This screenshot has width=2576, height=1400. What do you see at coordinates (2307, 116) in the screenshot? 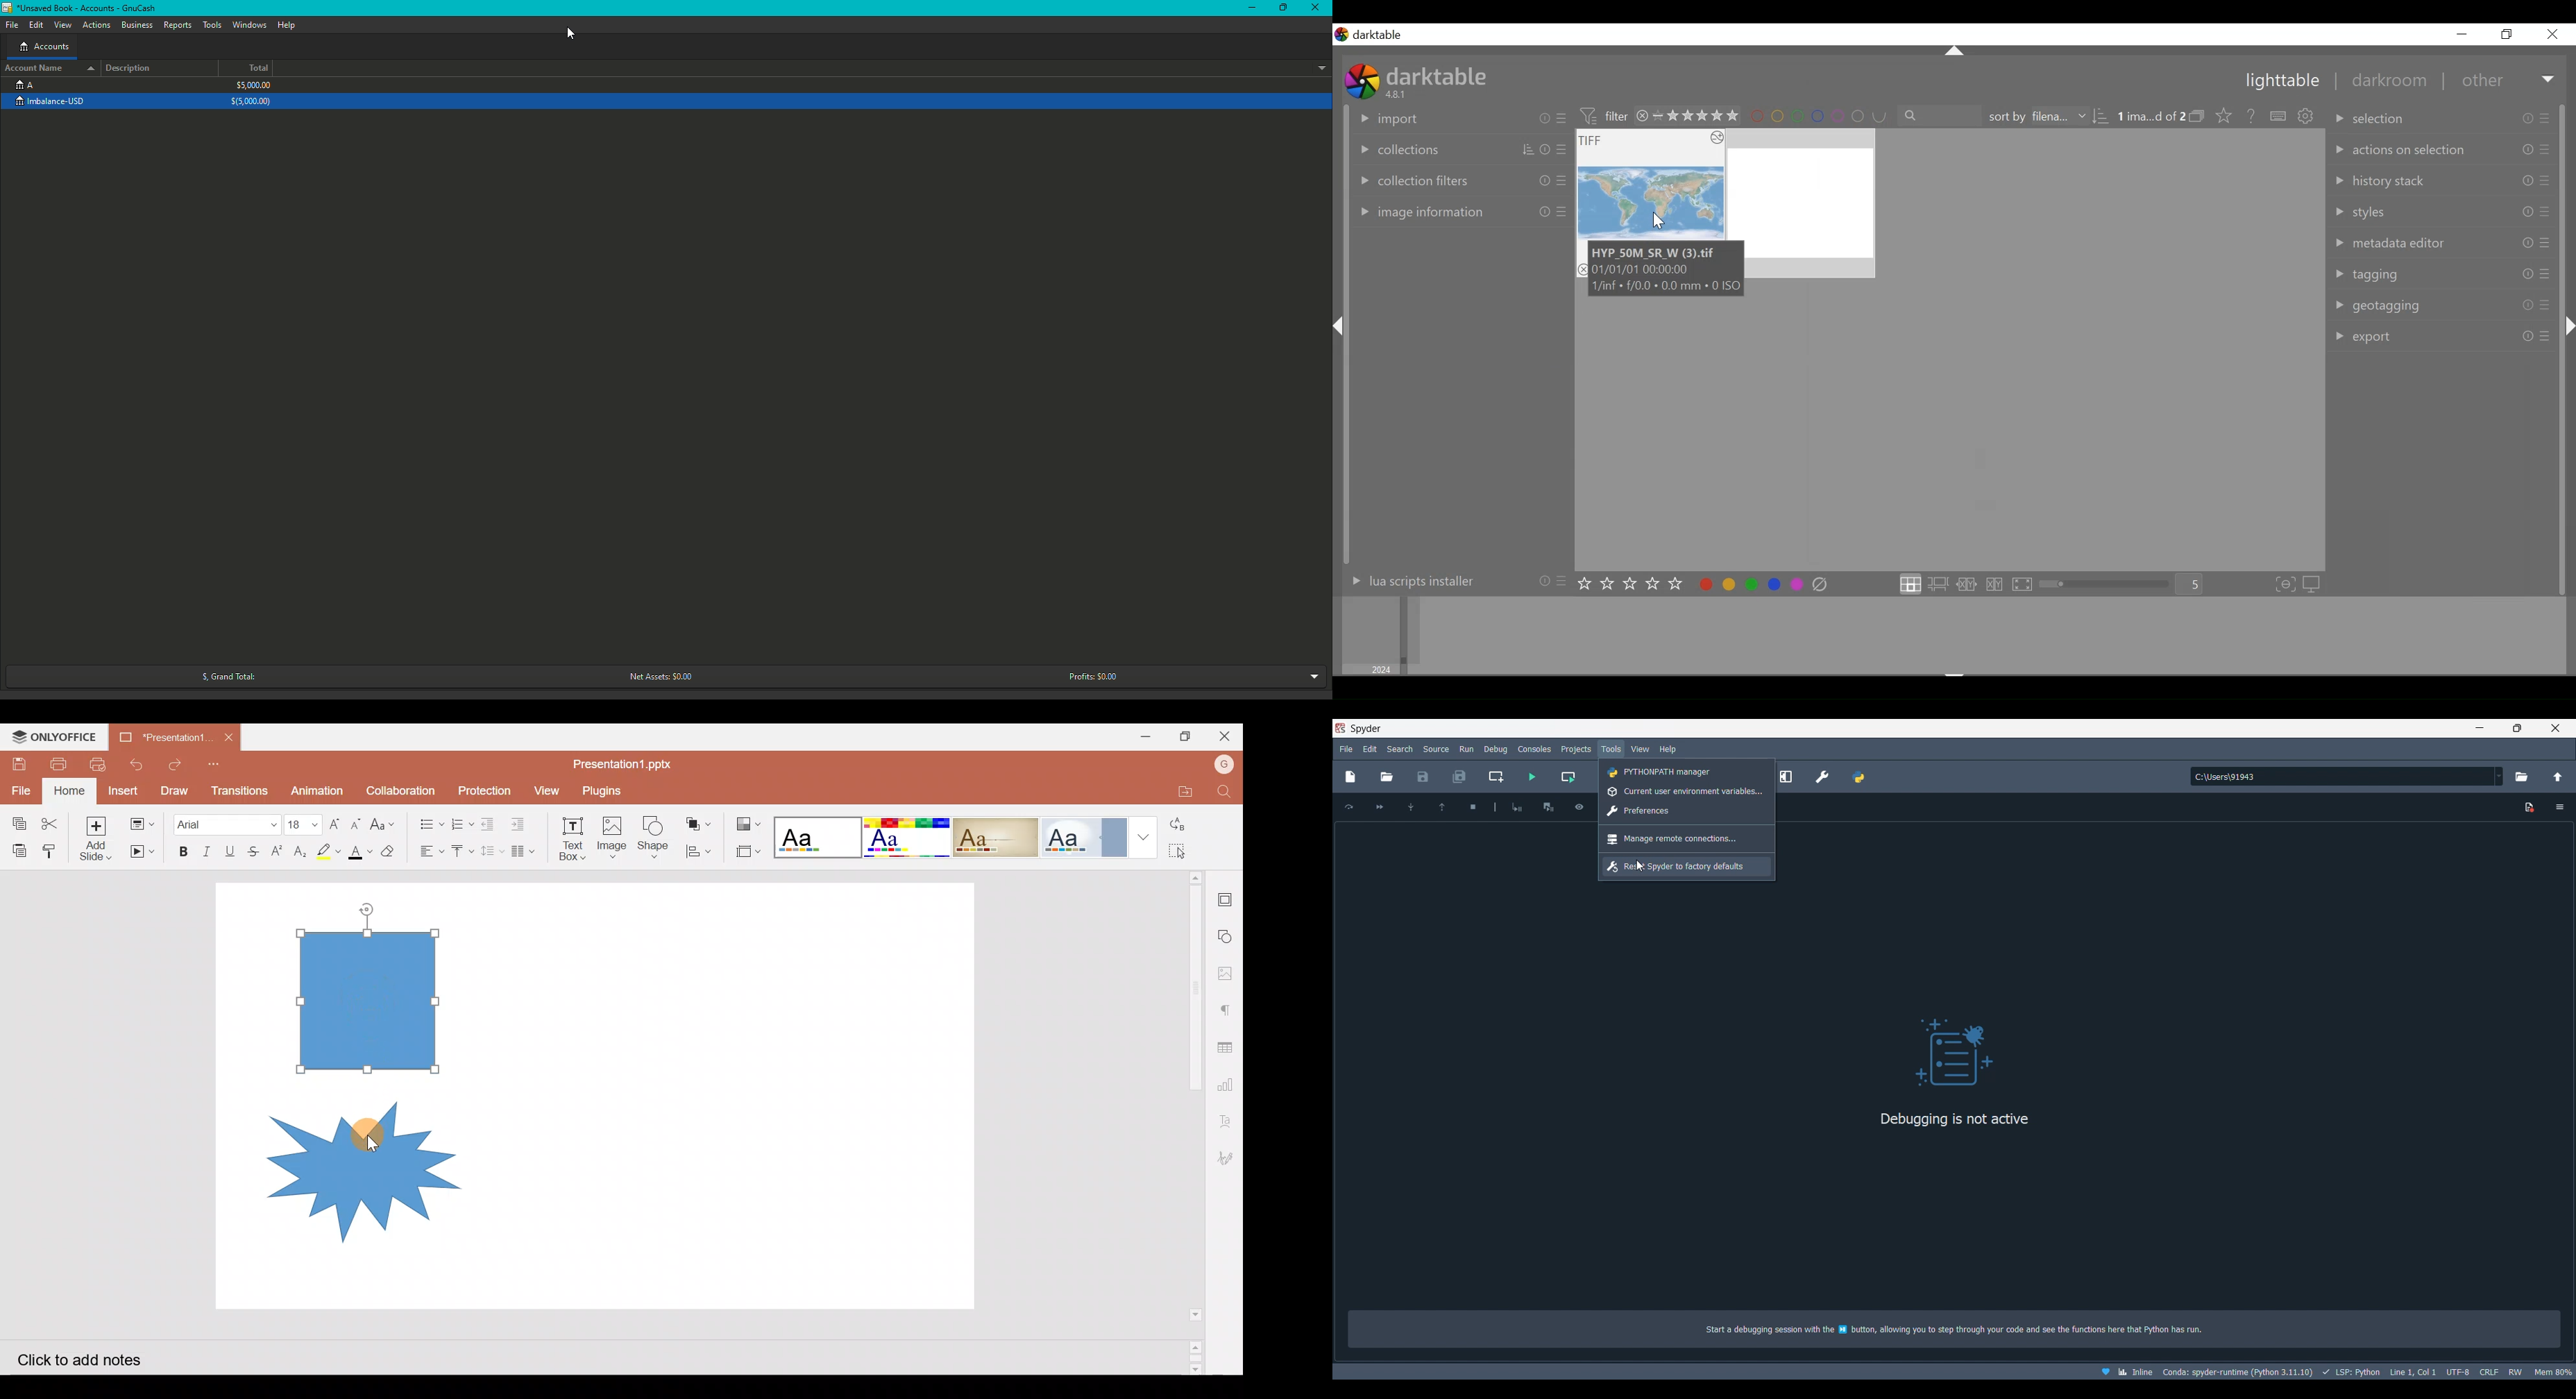
I see `settings` at bounding box center [2307, 116].